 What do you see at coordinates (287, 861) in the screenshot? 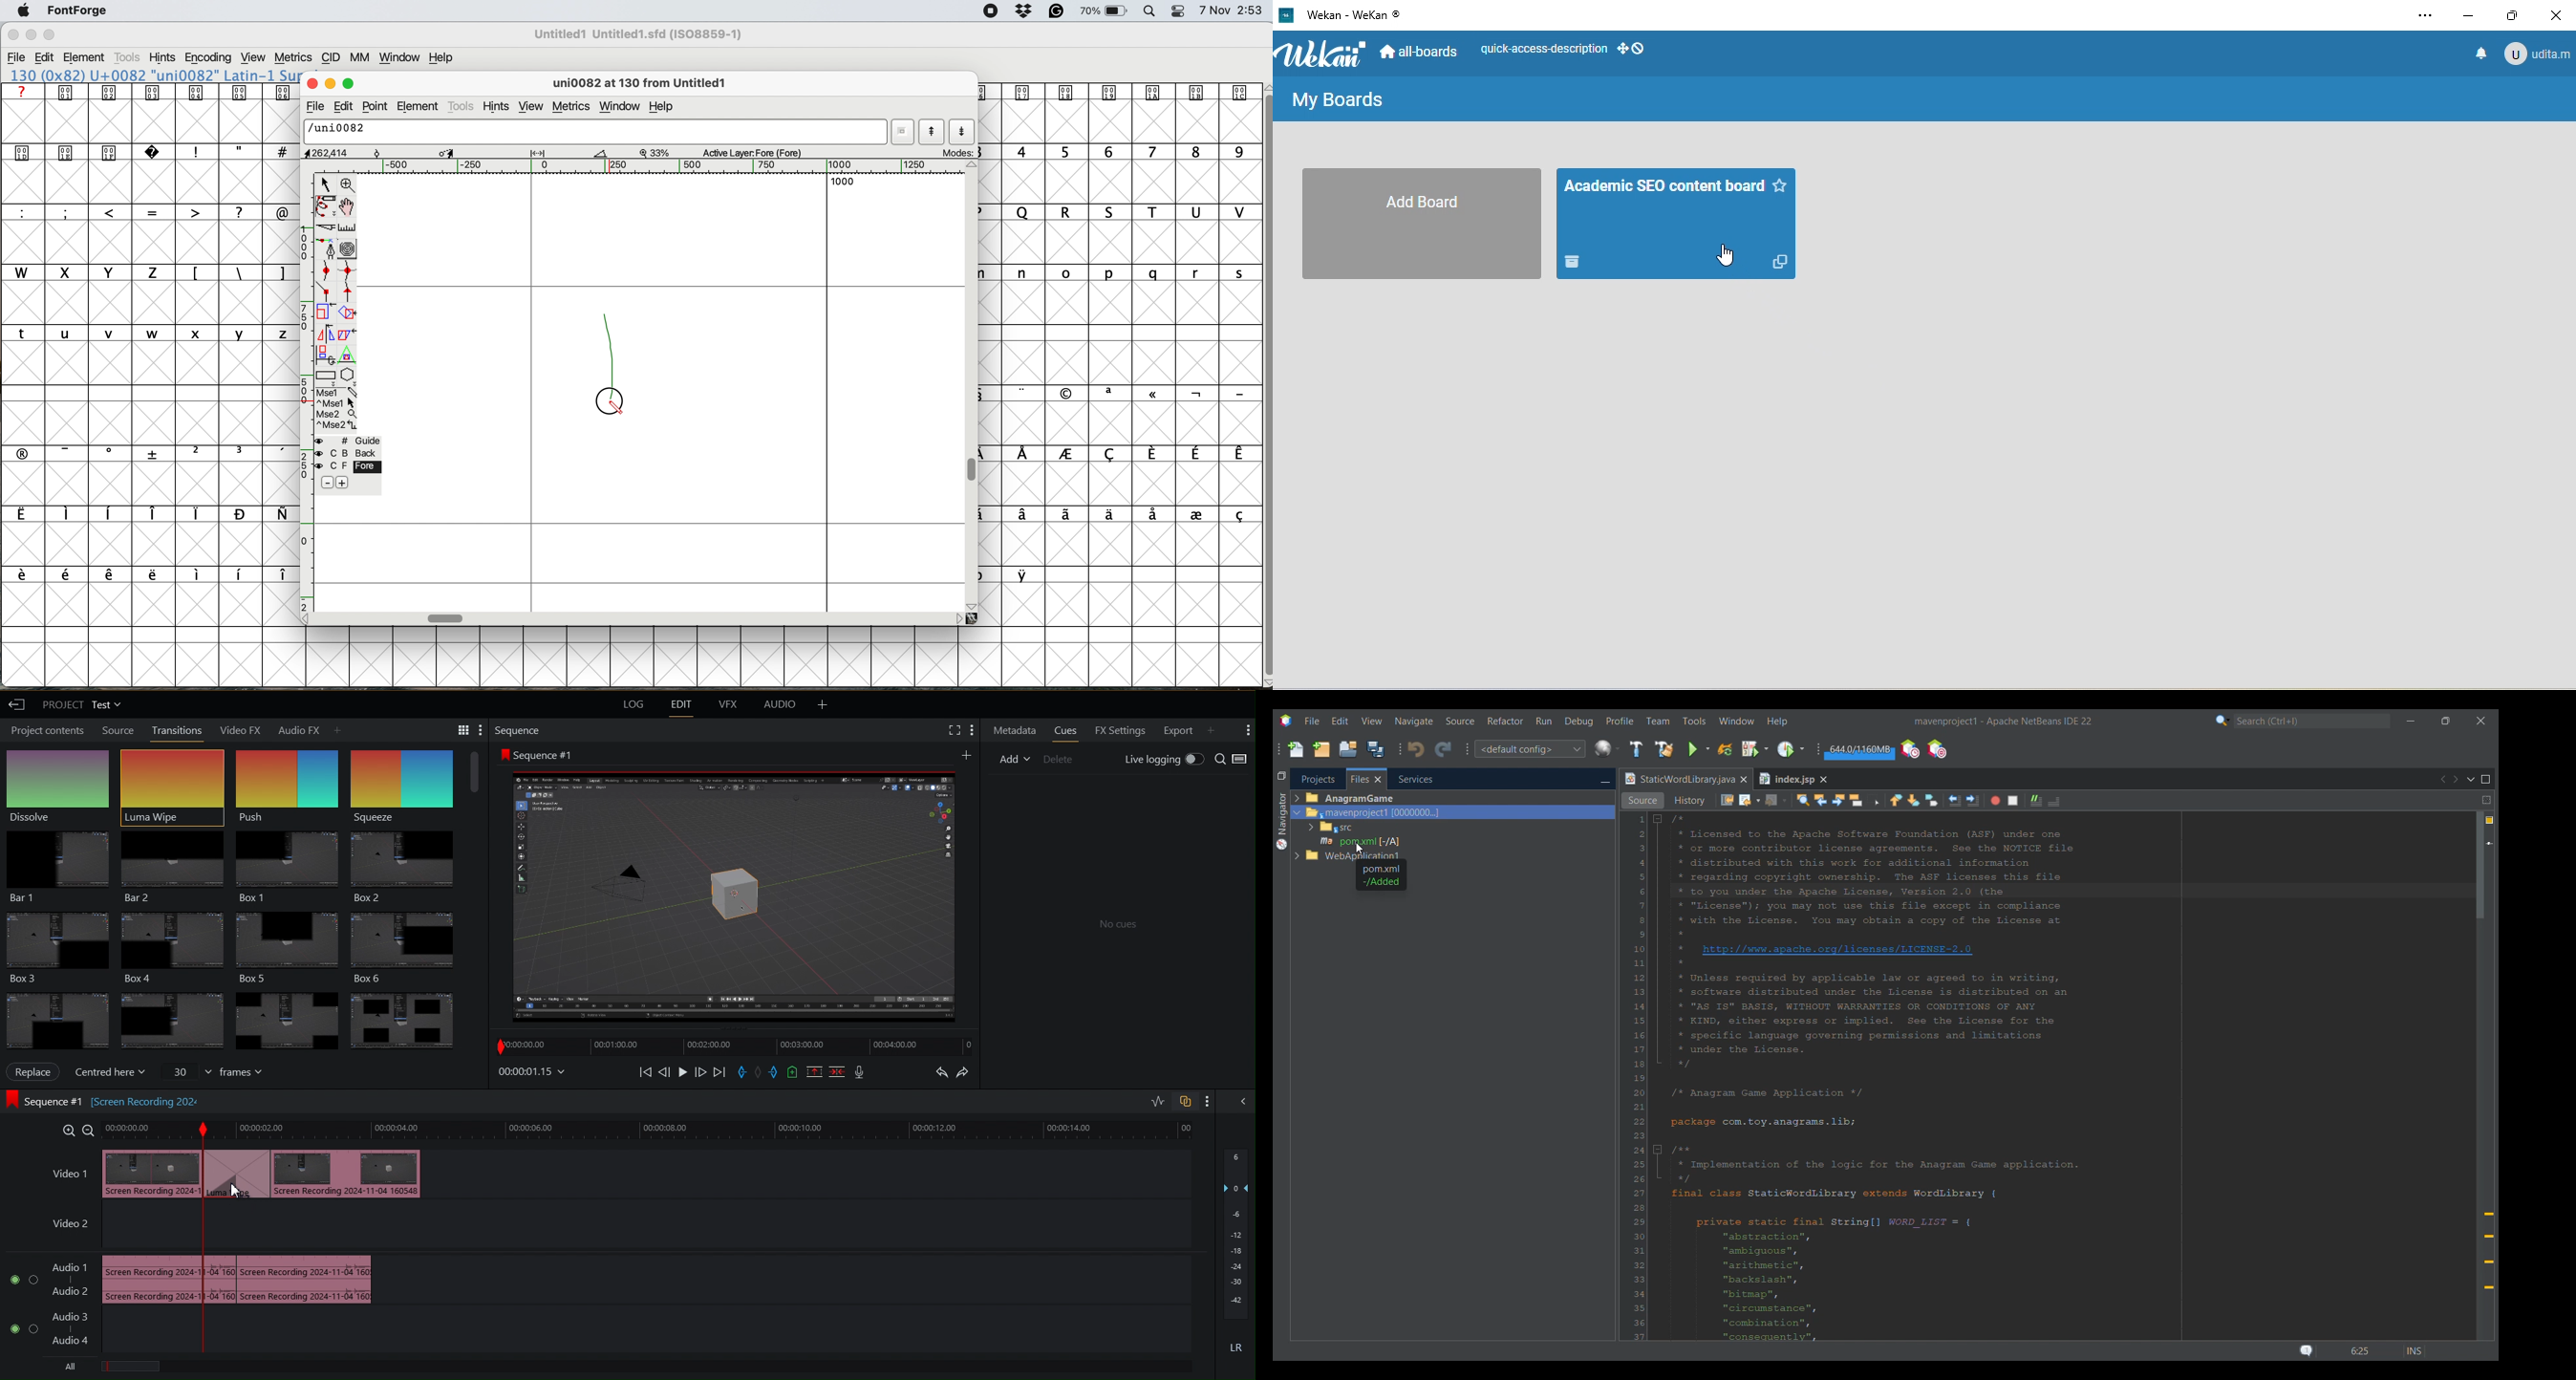
I see `Box 1` at bounding box center [287, 861].